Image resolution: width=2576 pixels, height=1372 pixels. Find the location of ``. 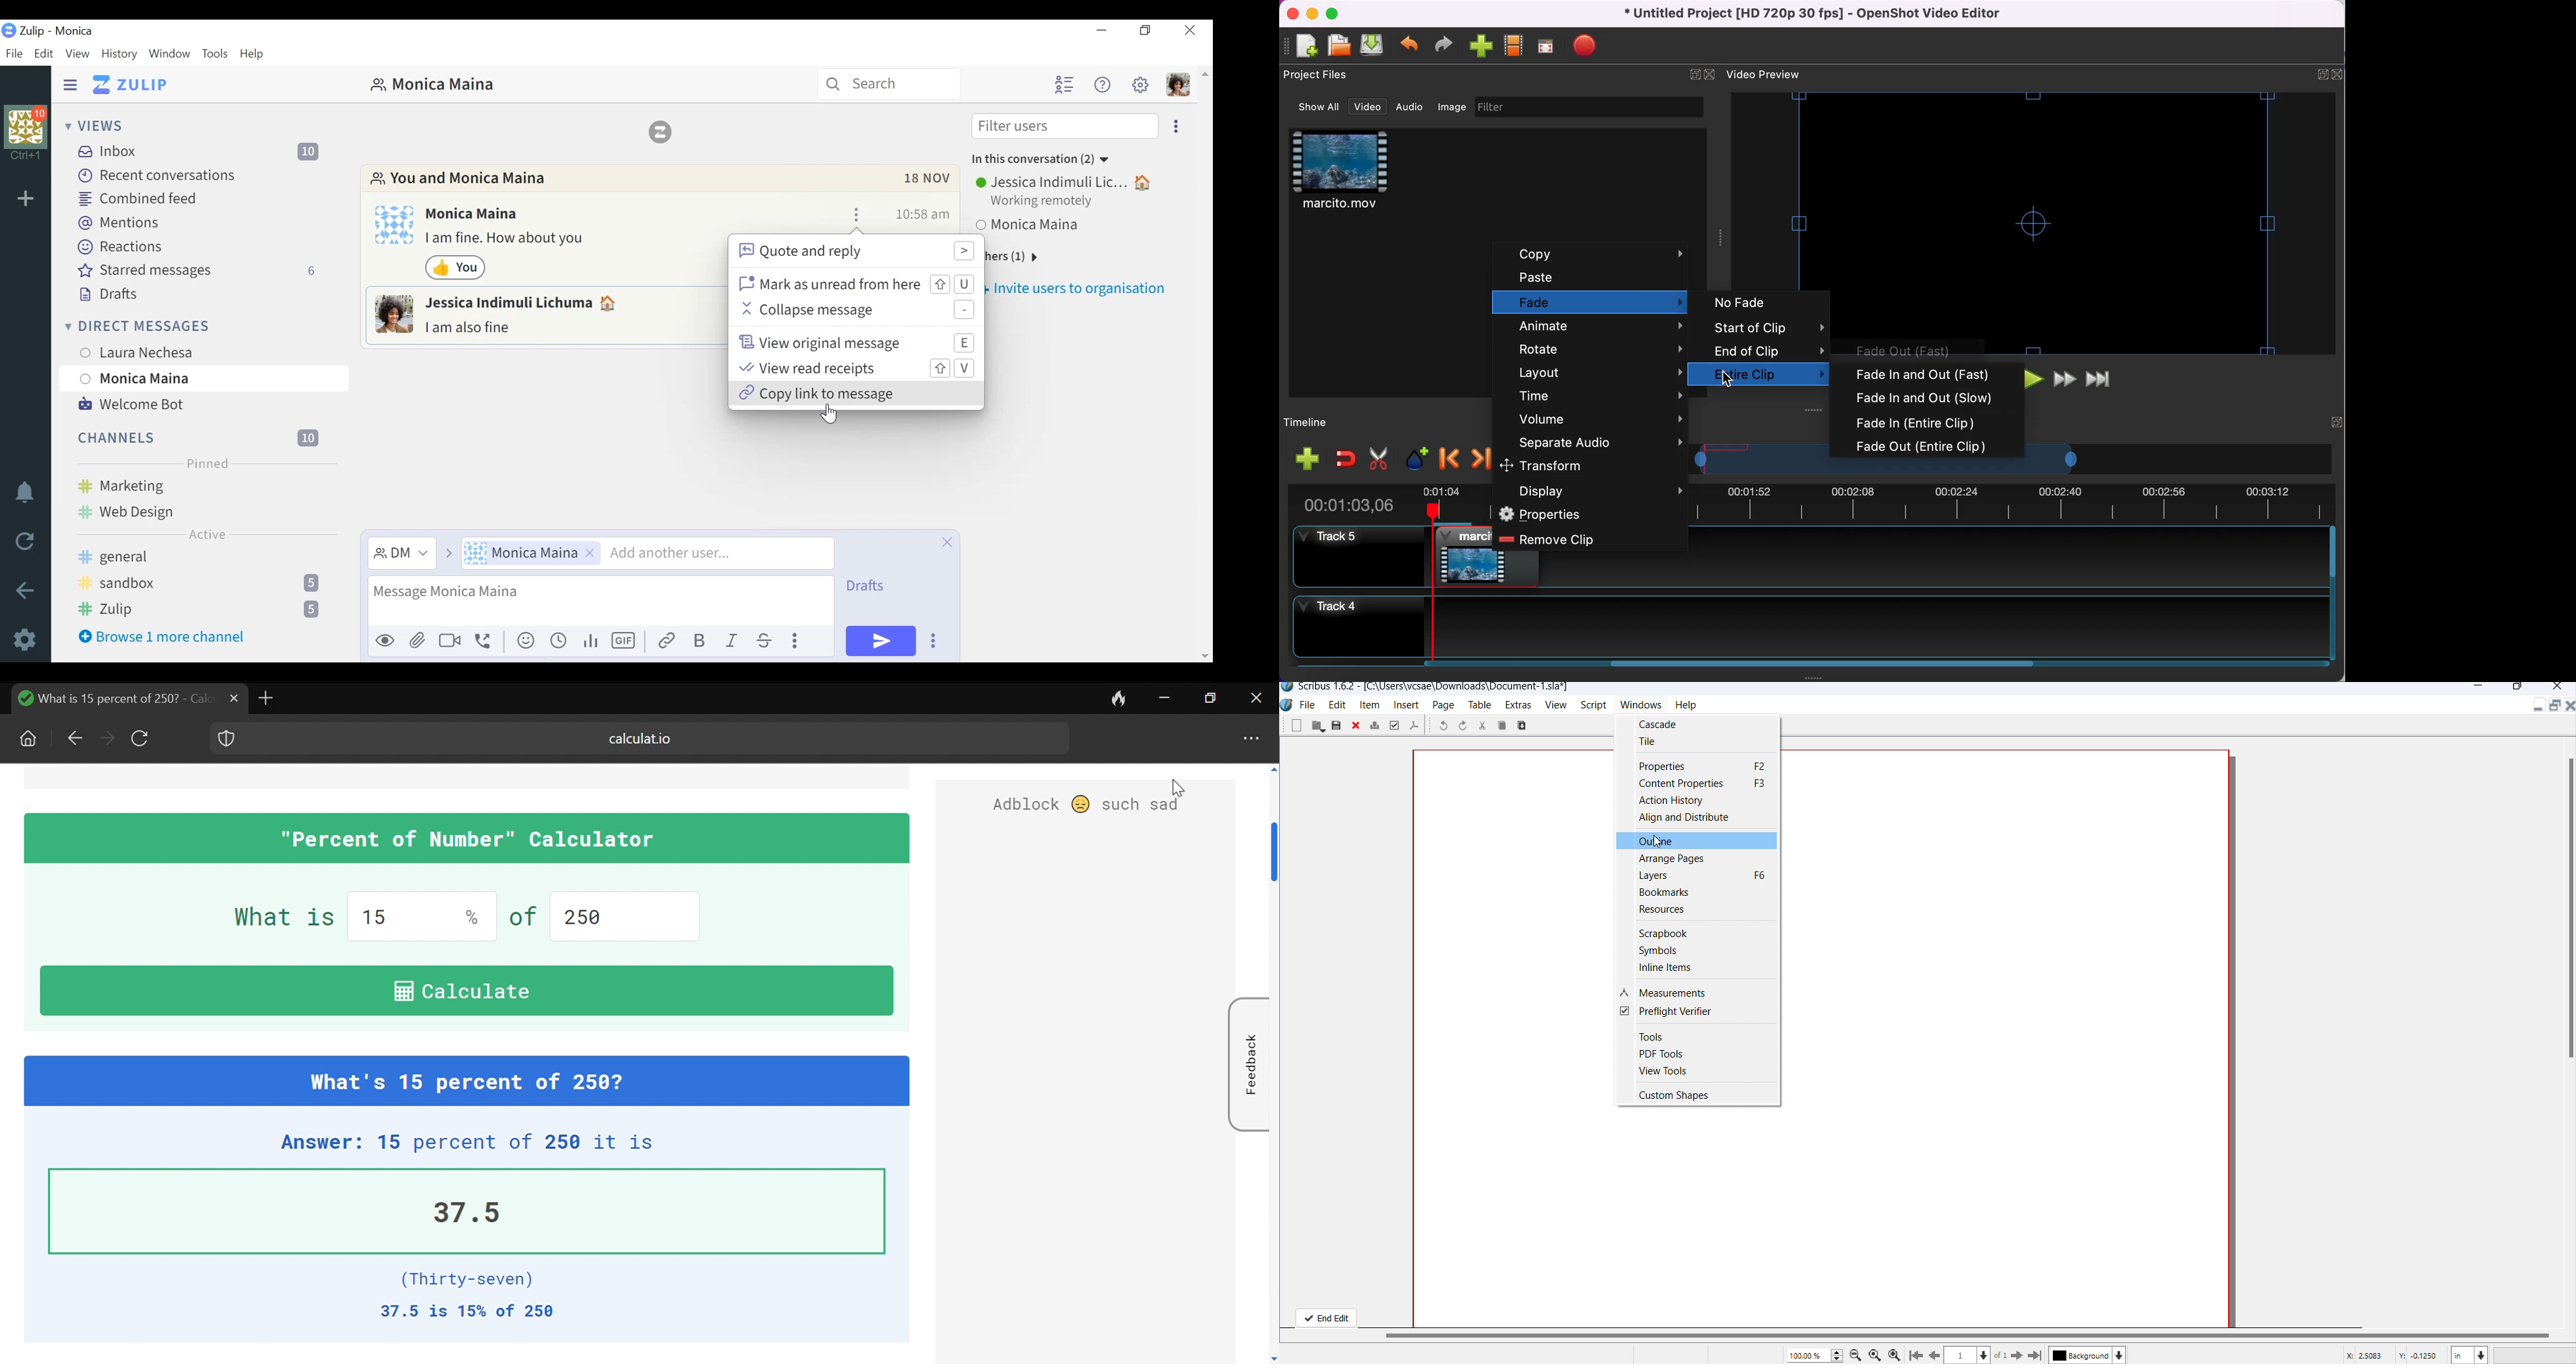

 is located at coordinates (1357, 725).